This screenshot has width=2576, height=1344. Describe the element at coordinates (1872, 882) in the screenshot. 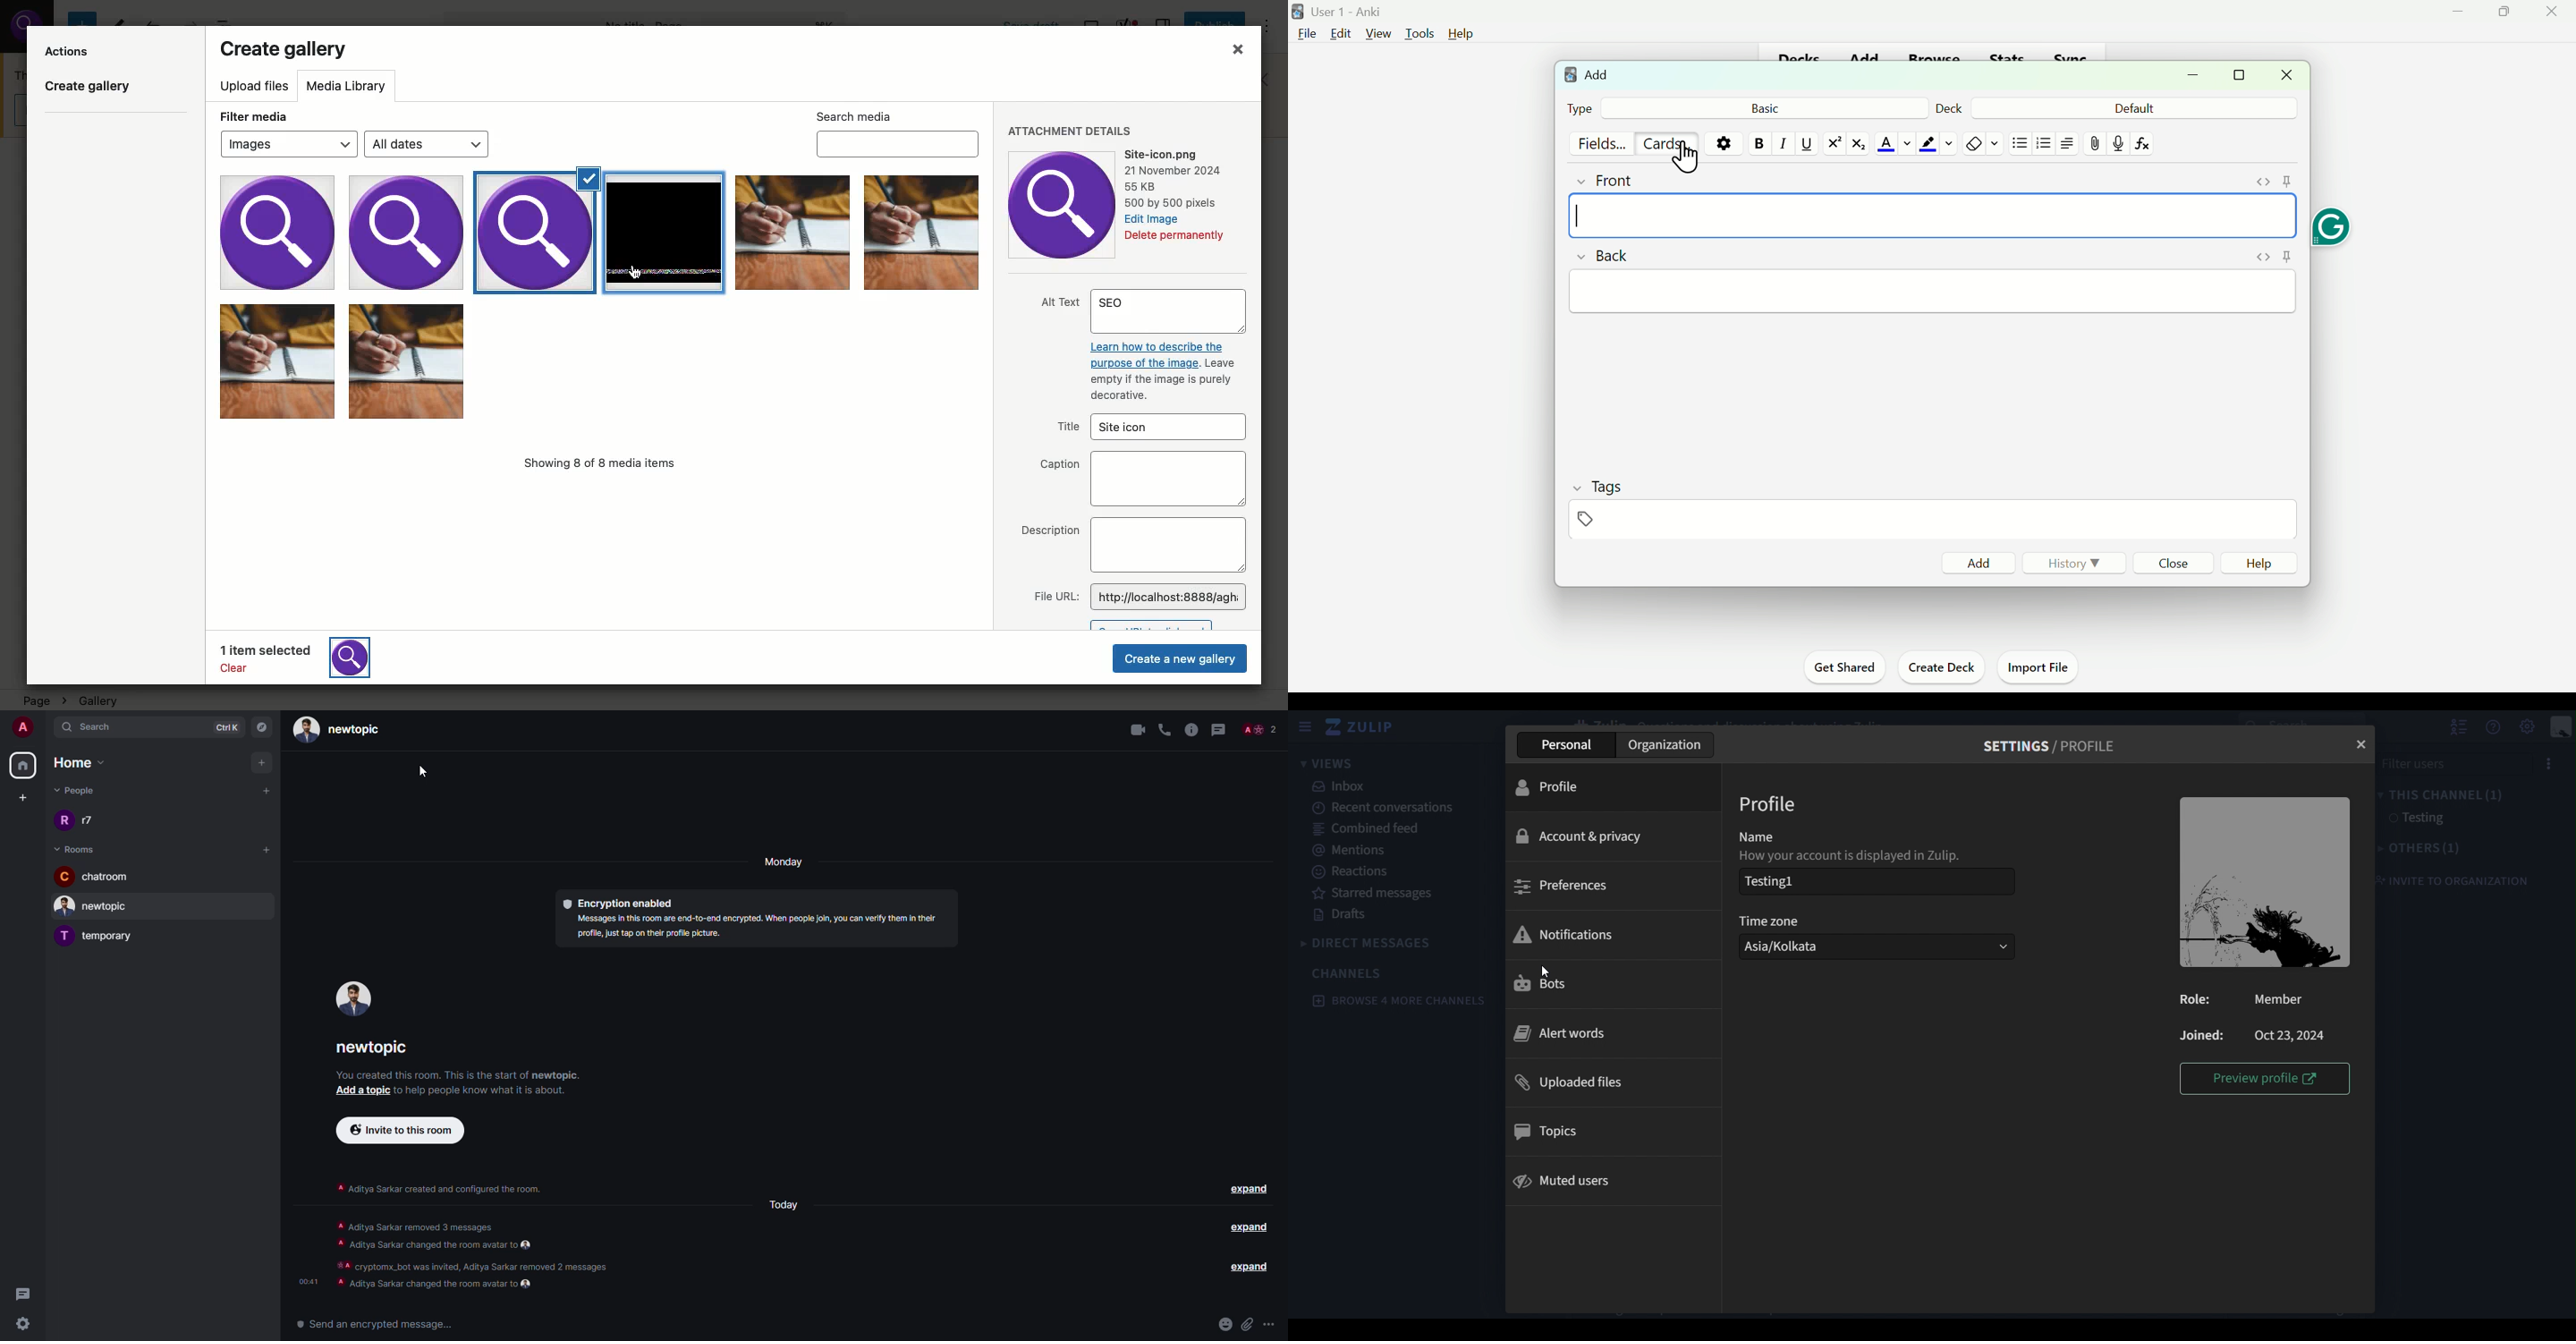

I see `Testing1` at that location.